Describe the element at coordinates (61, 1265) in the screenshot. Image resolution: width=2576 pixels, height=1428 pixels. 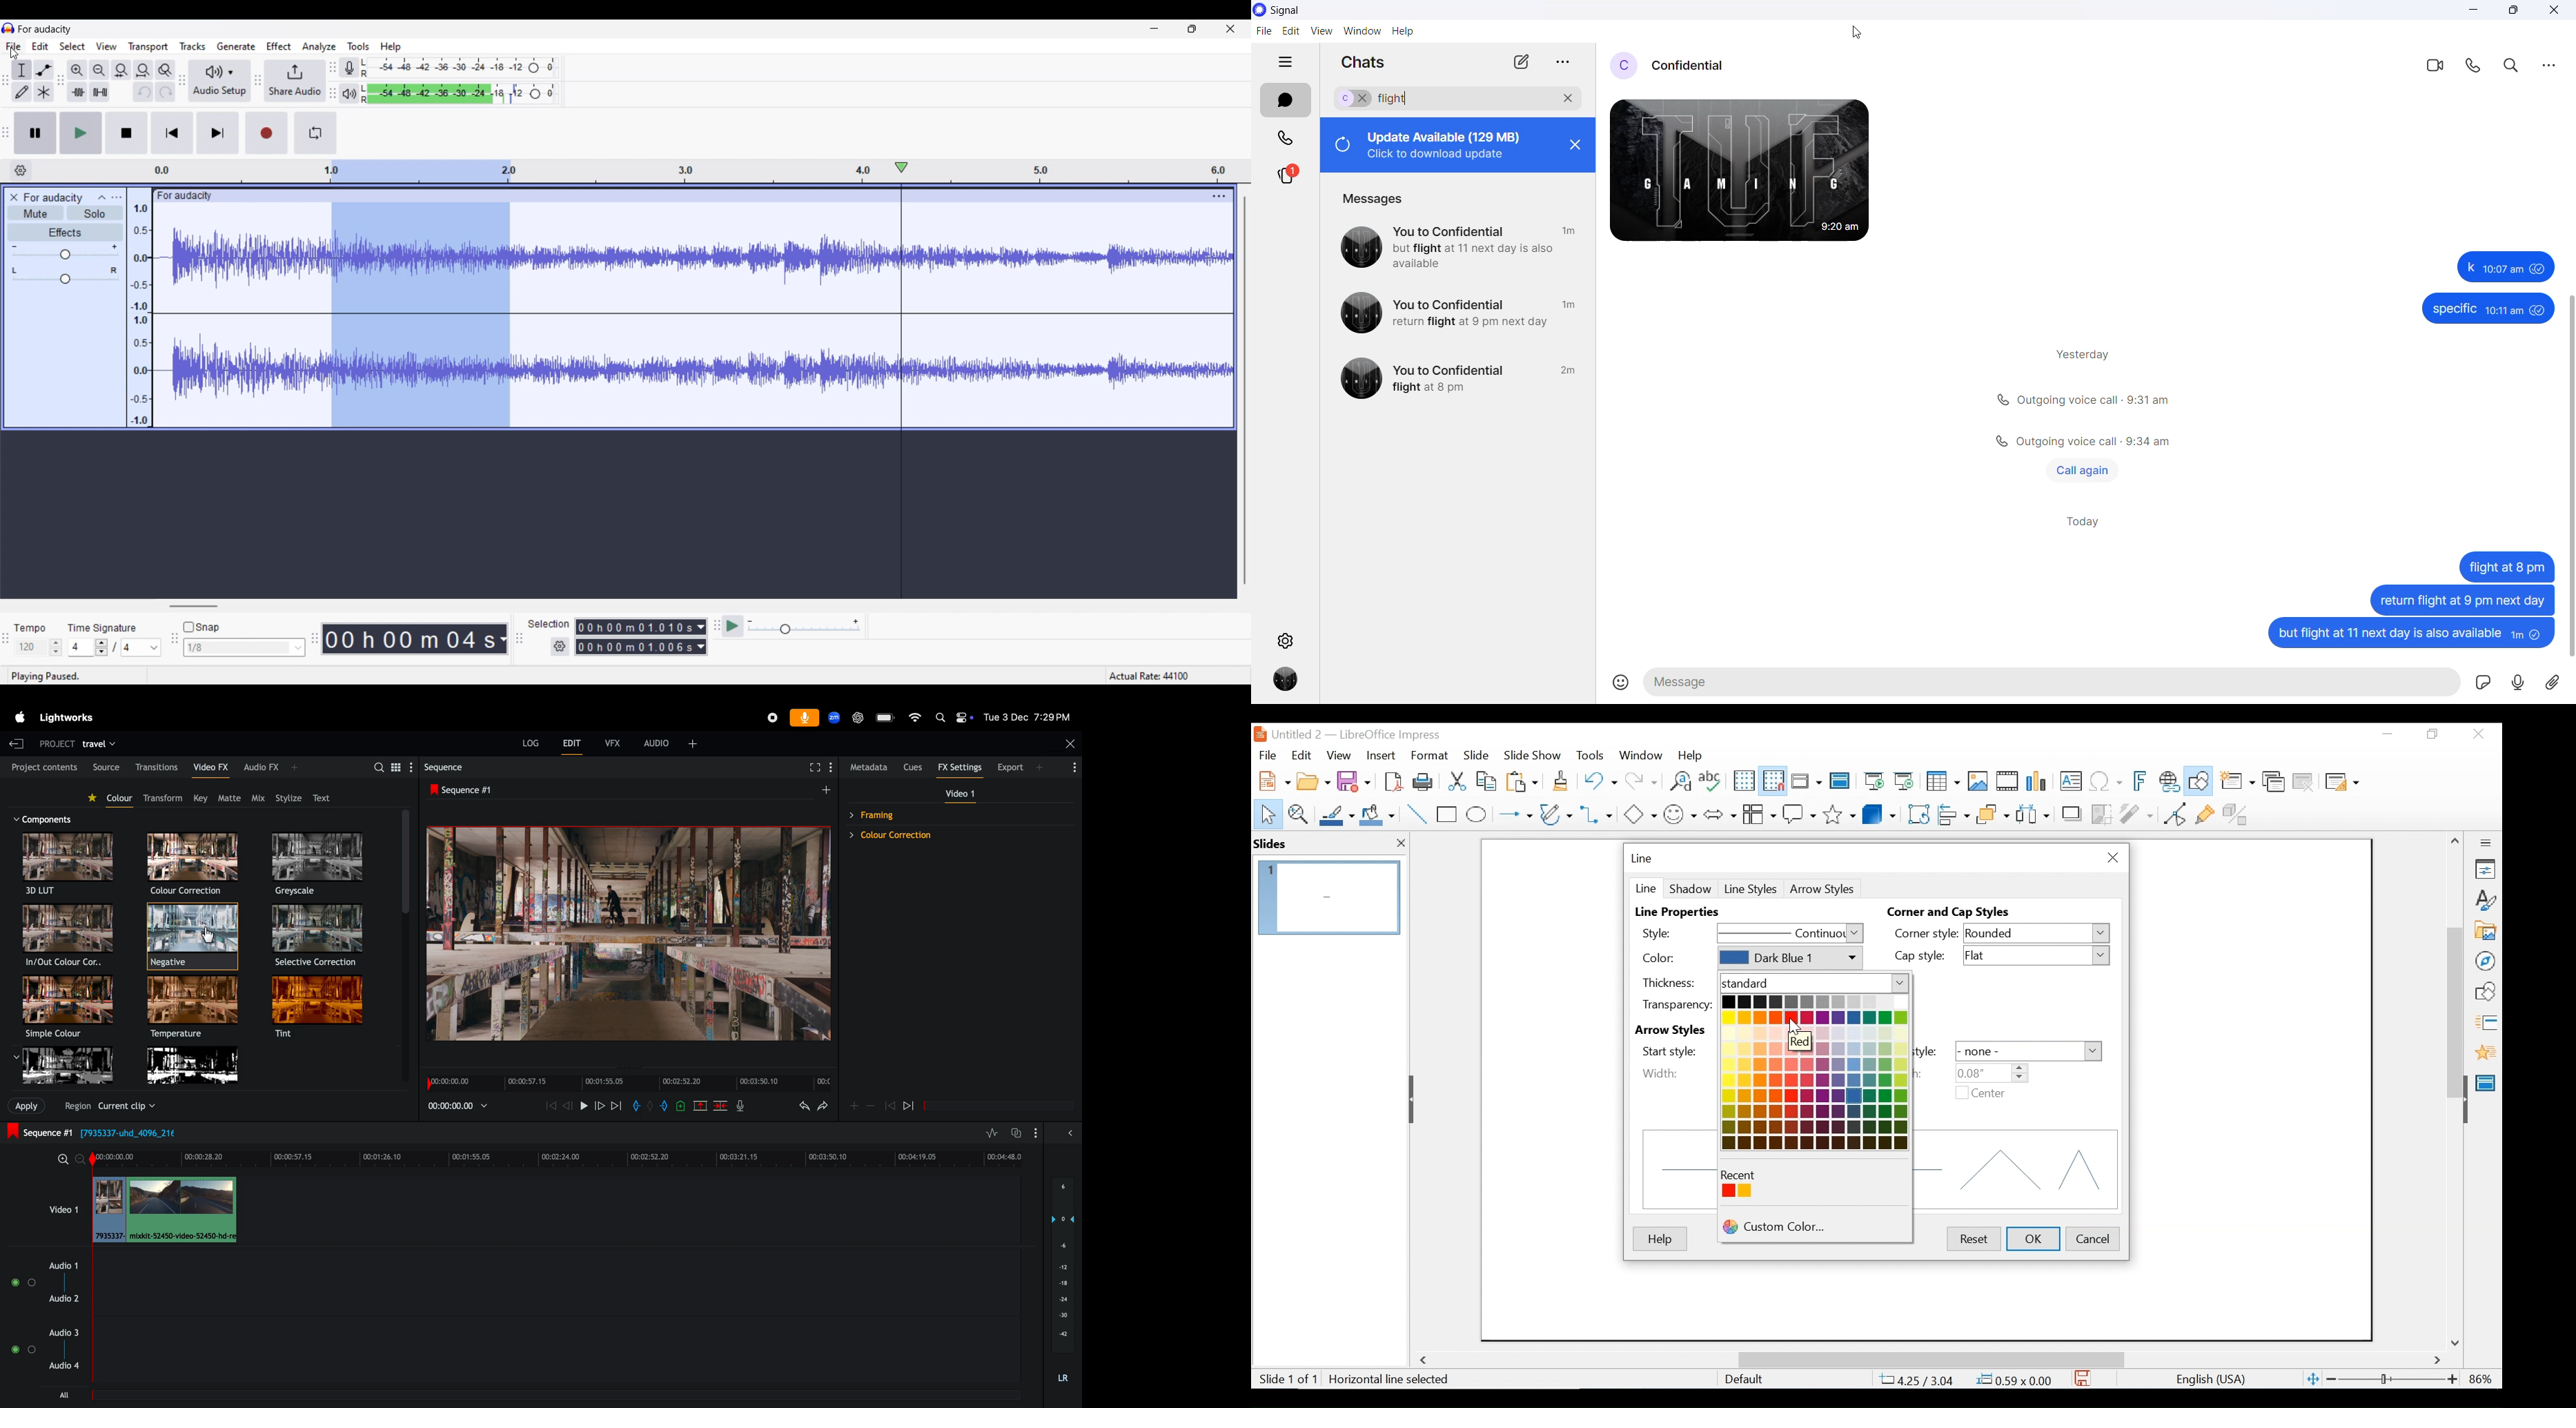
I see `audio 1` at that location.